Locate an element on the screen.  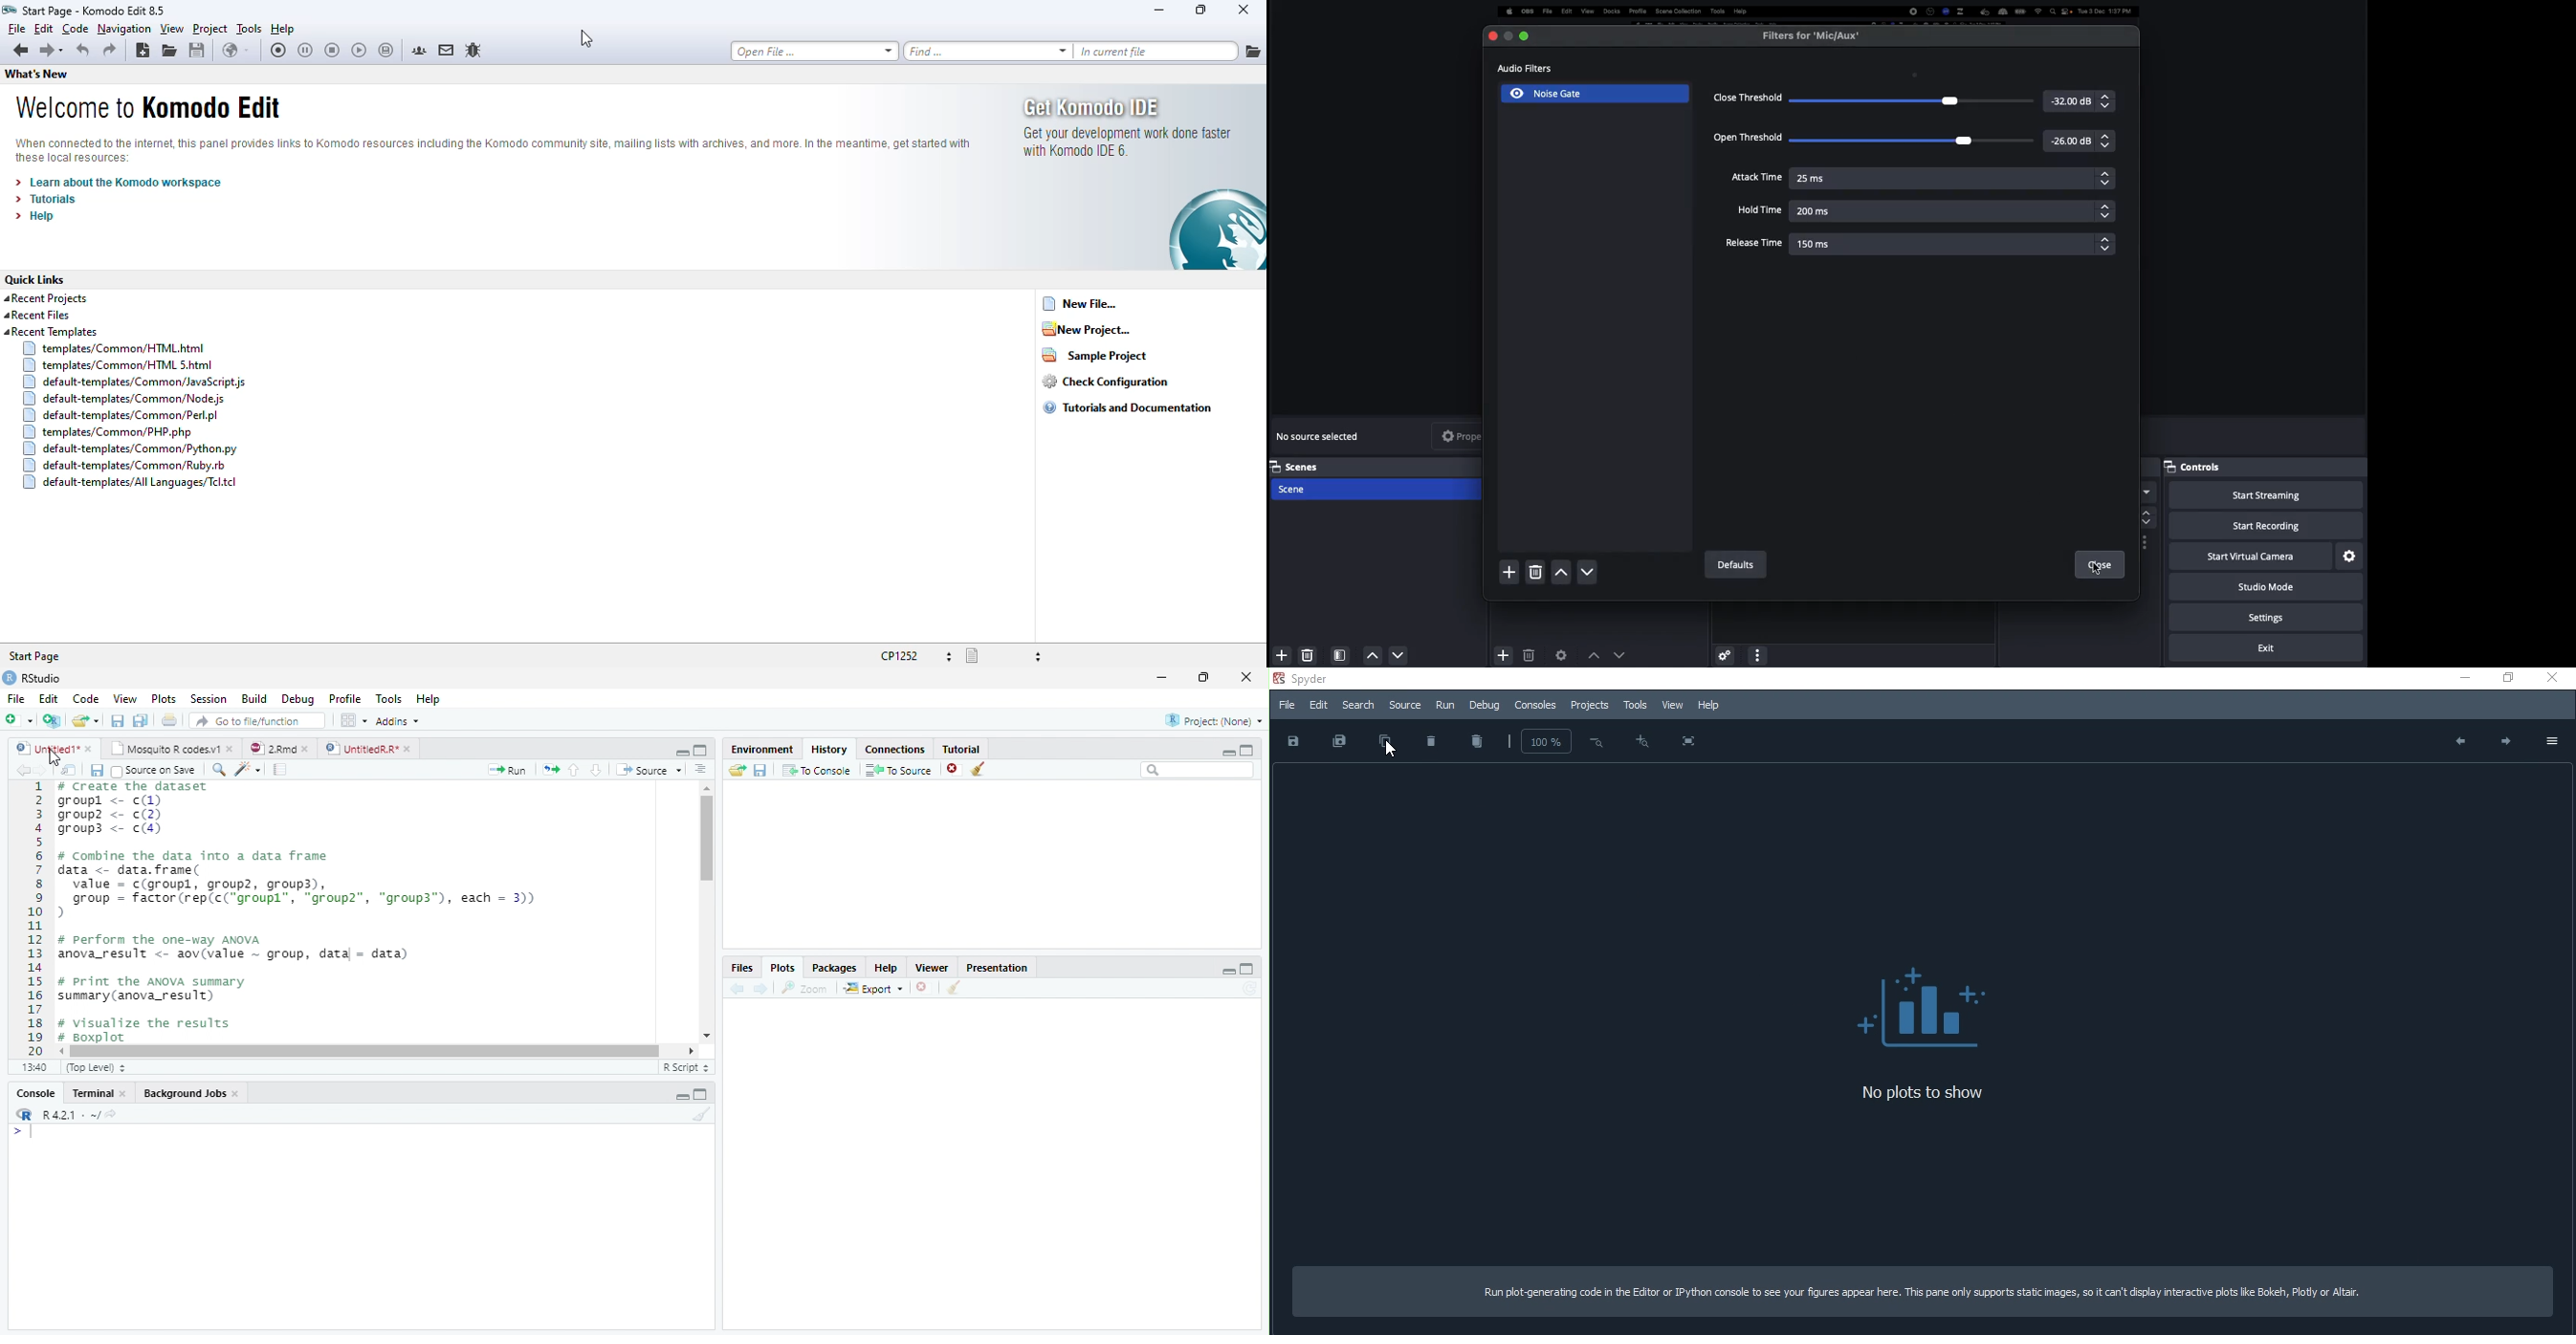
View is located at coordinates (1672, 706).